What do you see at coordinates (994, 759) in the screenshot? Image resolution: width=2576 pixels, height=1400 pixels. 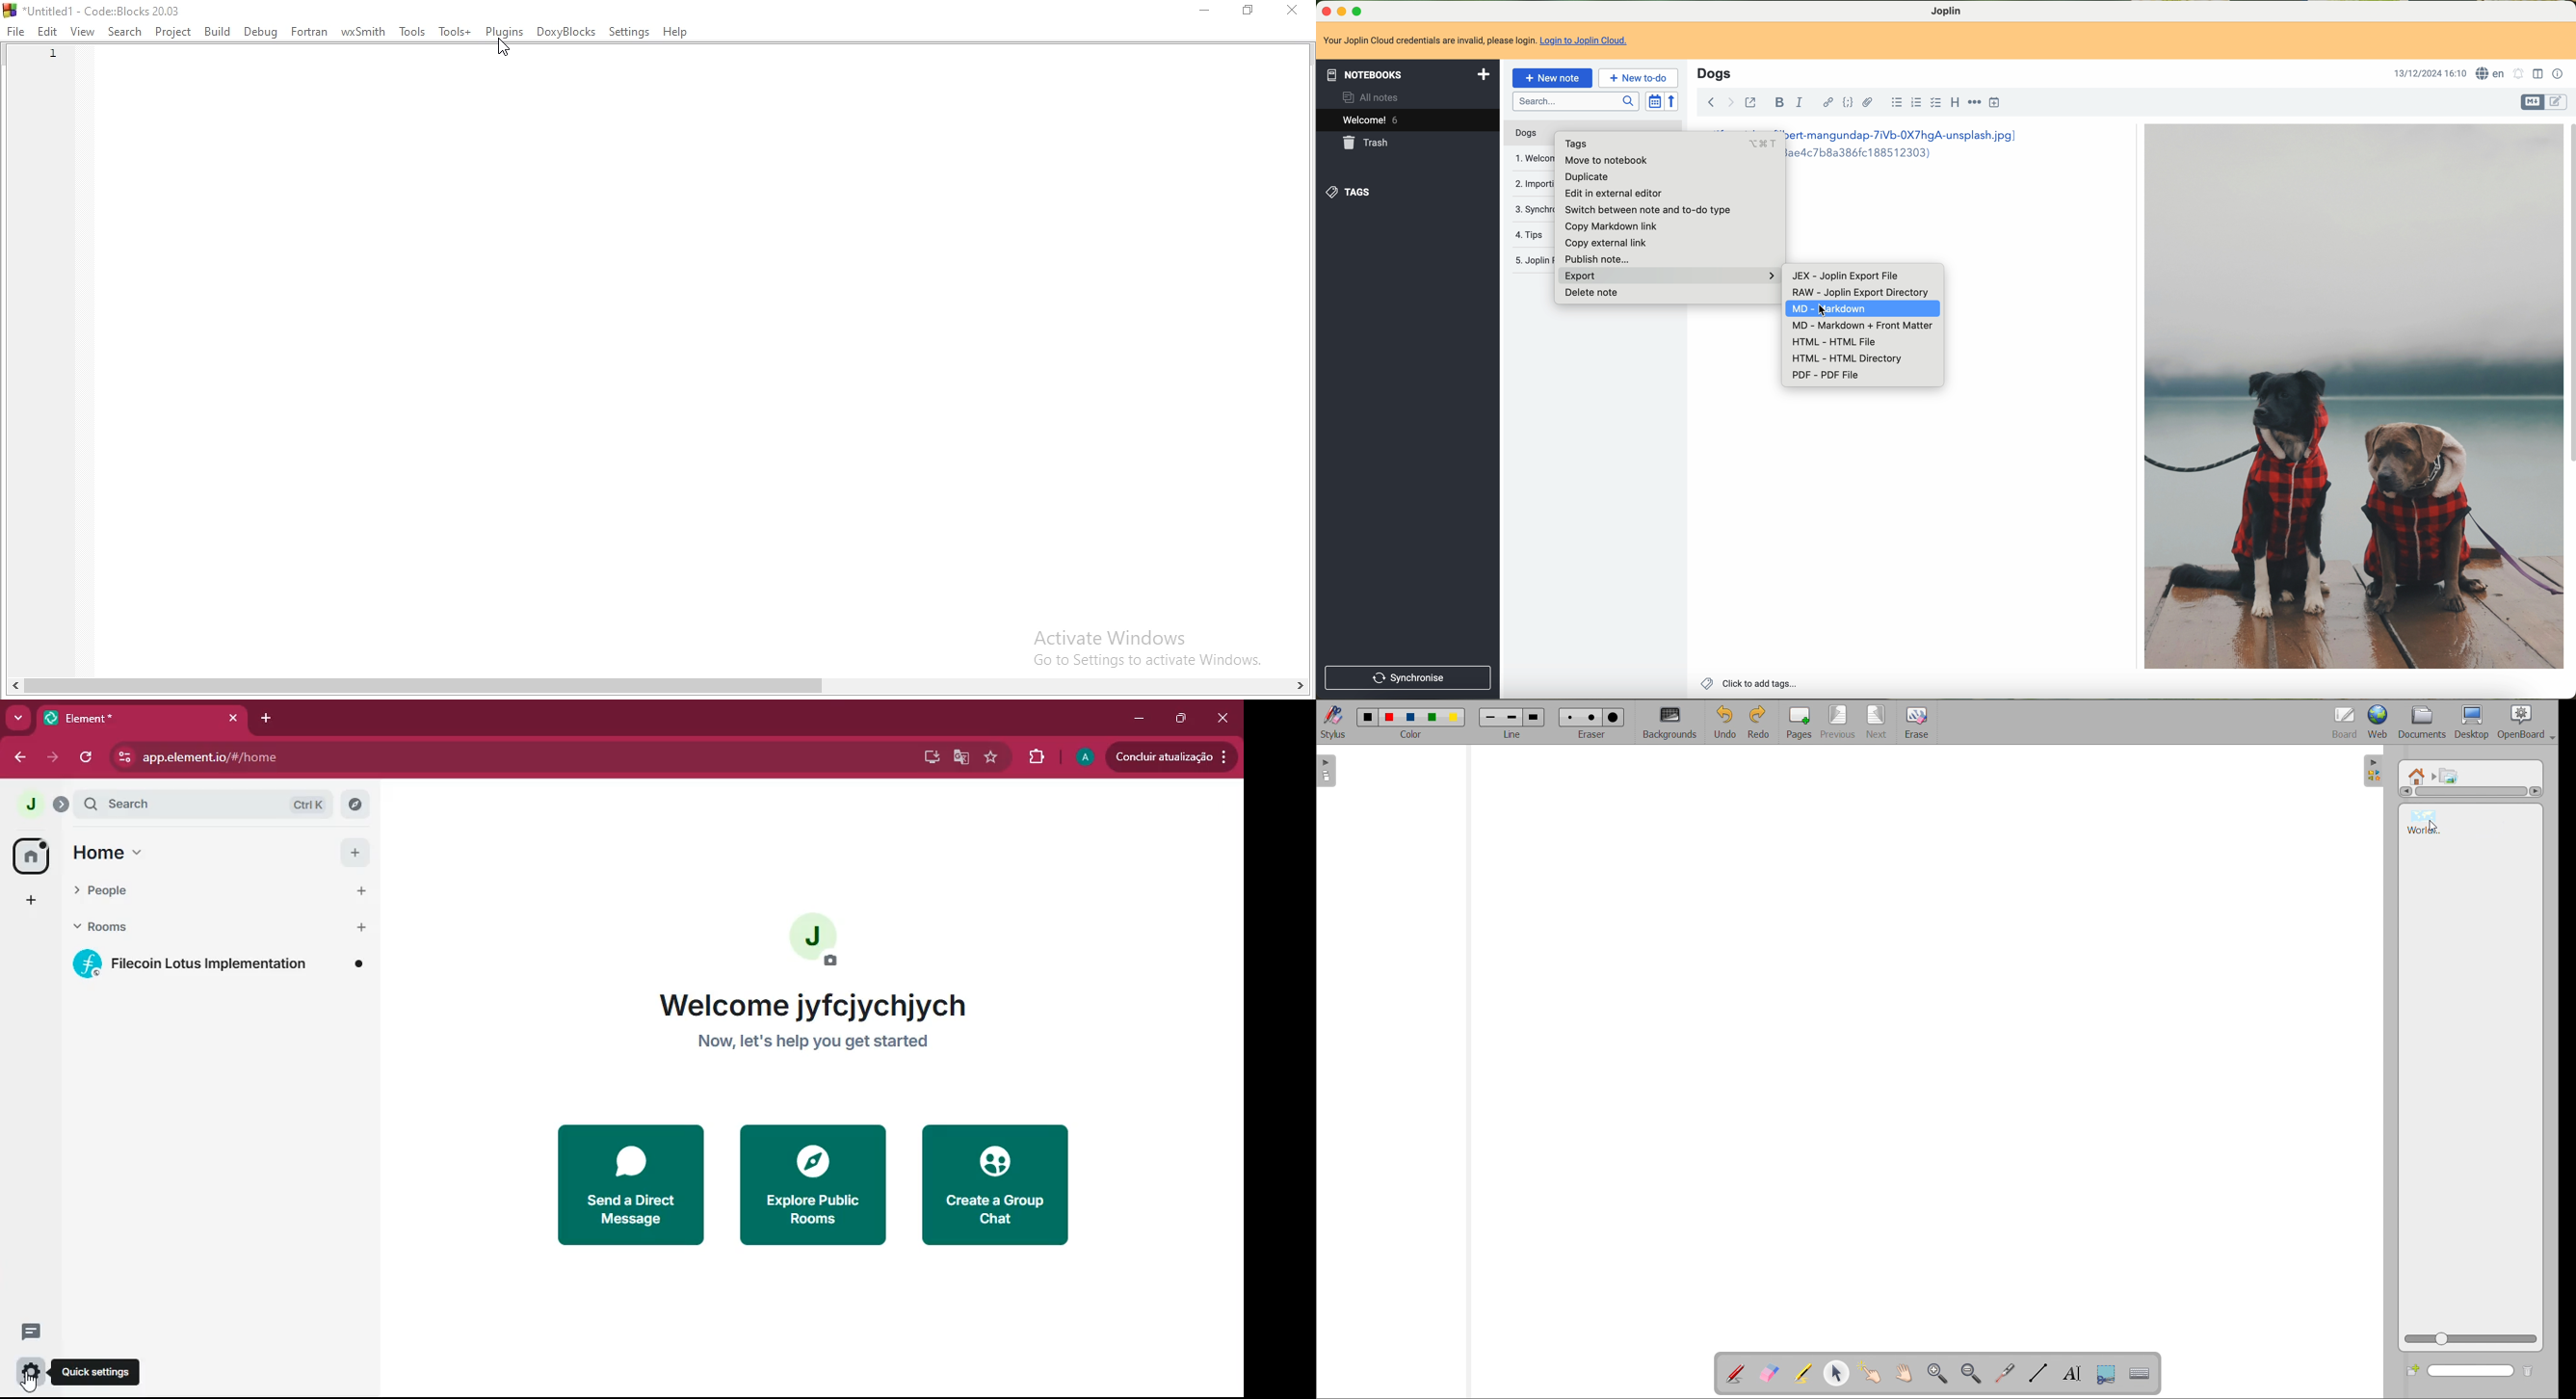 I see `favourite` at bounding box center [994, 759].